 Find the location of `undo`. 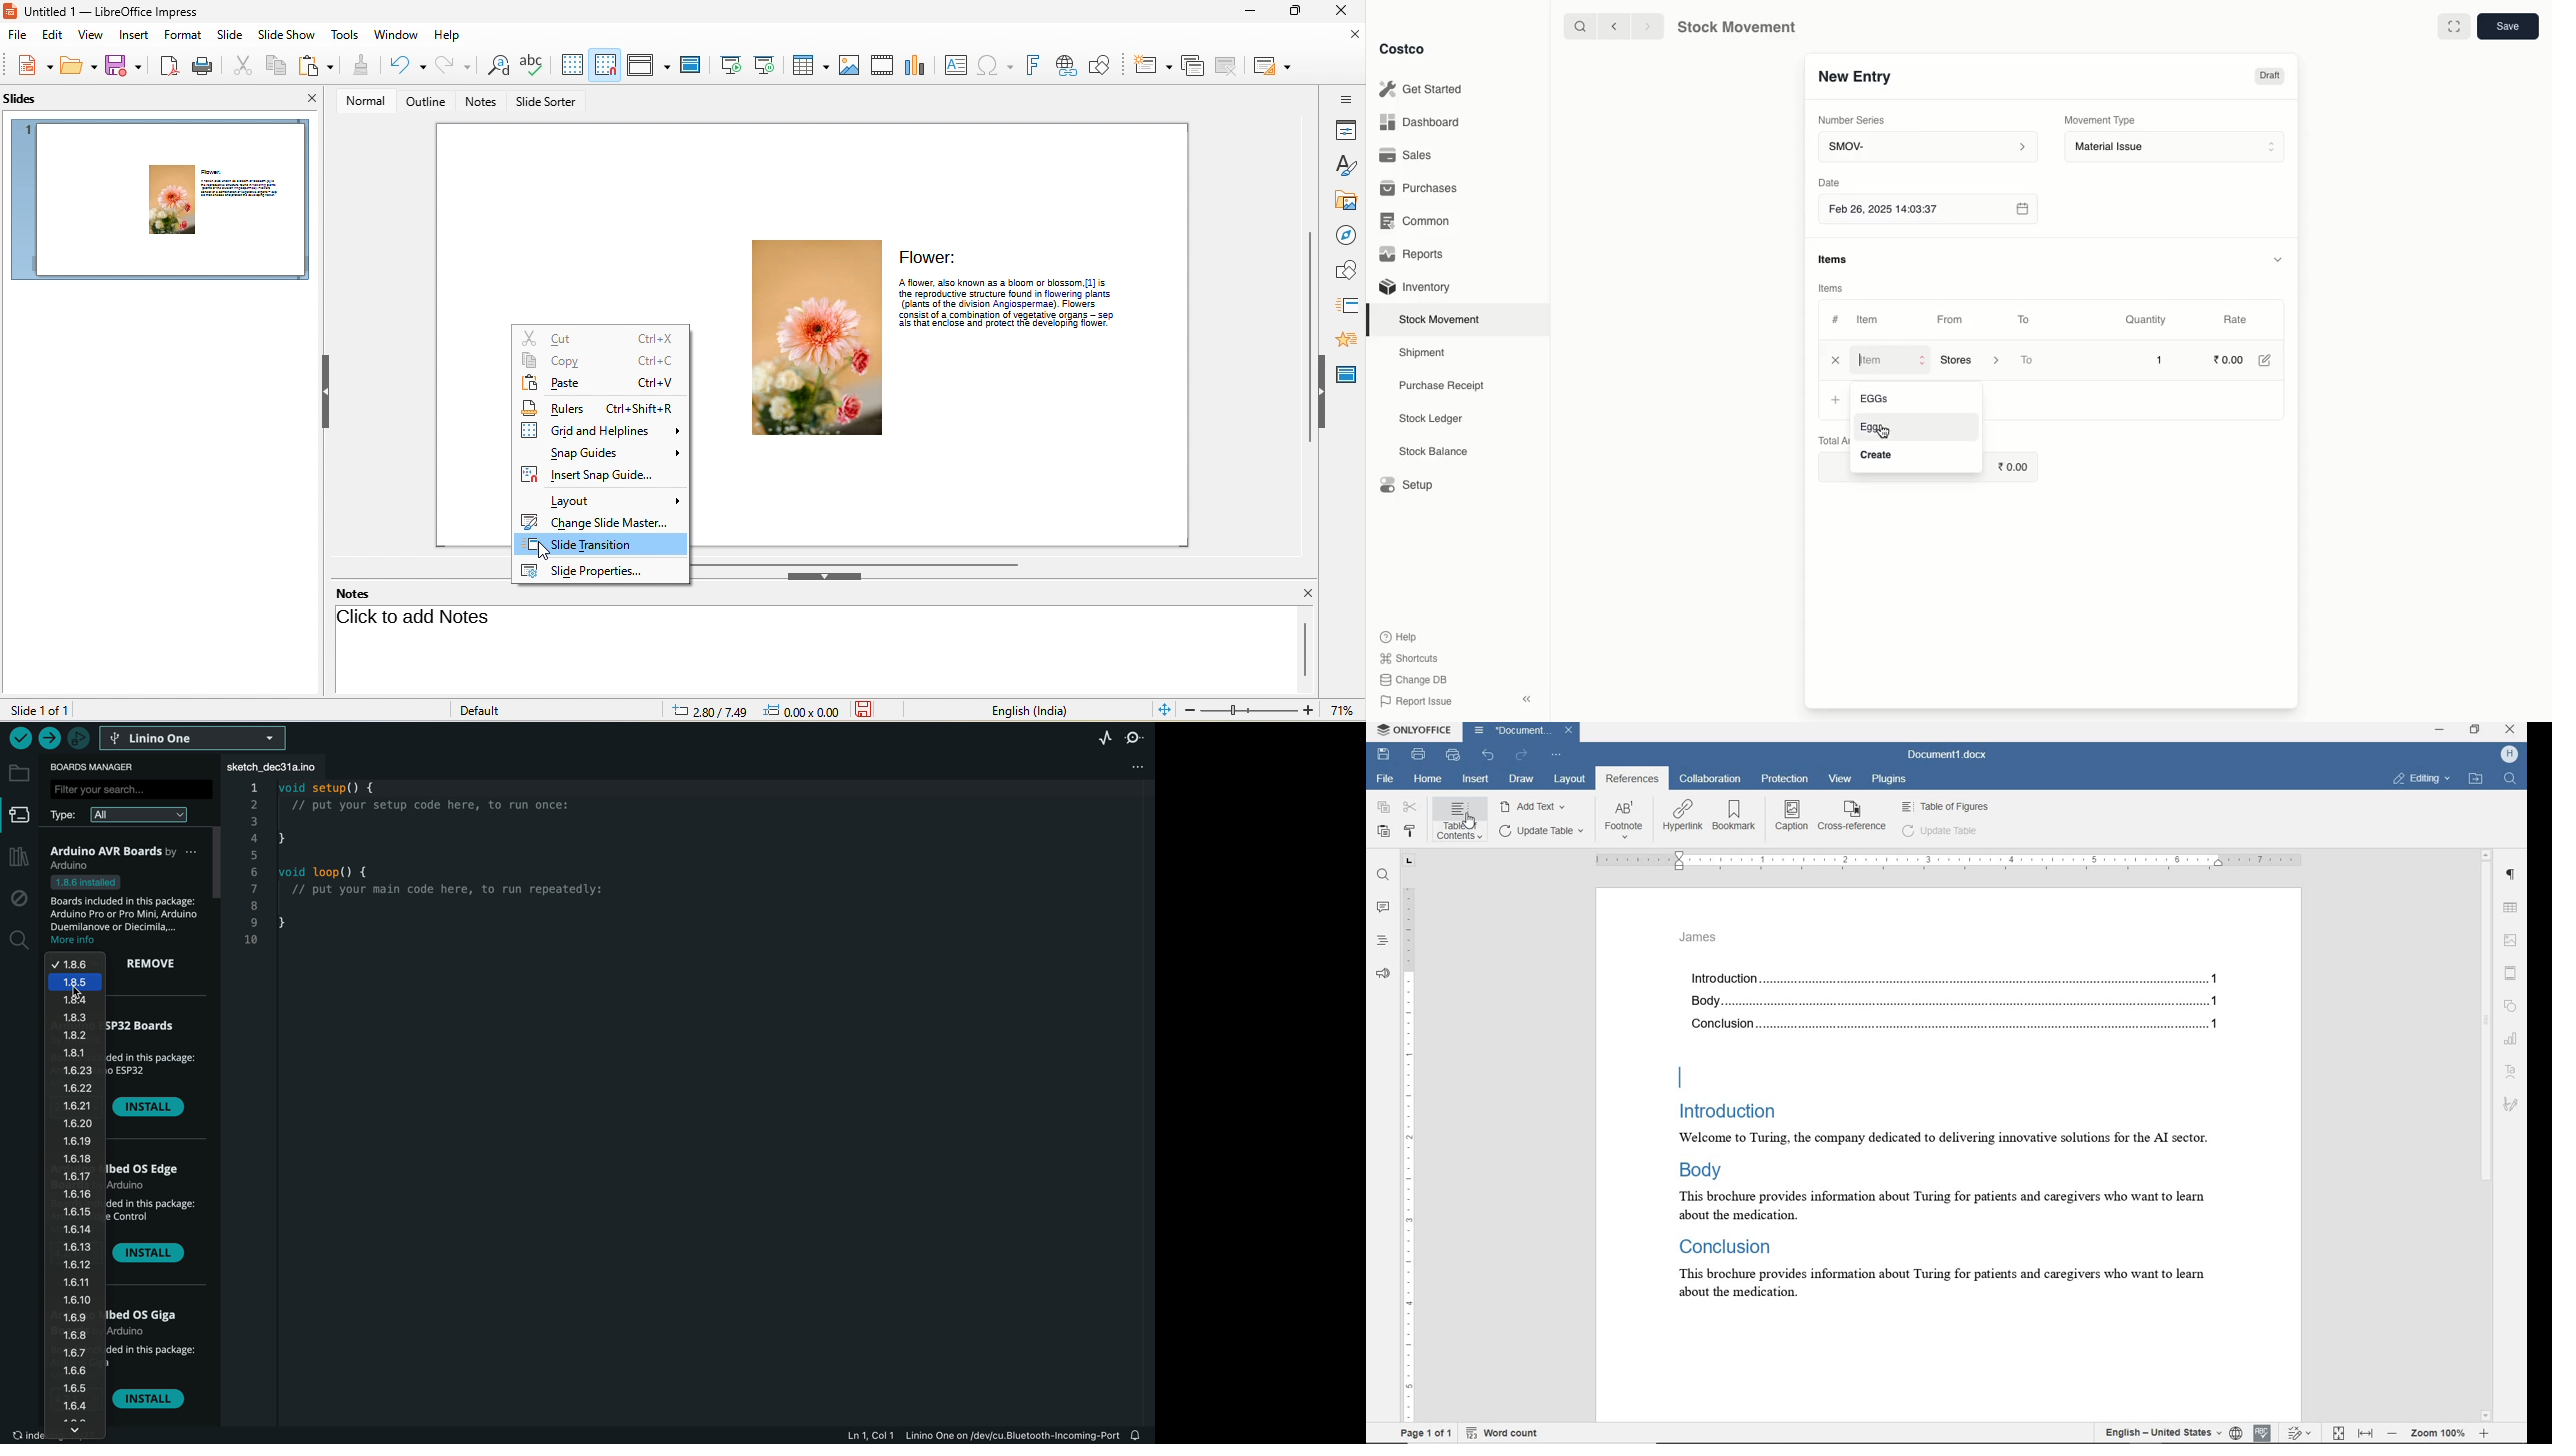

undo is located at coordinates (405, 65).